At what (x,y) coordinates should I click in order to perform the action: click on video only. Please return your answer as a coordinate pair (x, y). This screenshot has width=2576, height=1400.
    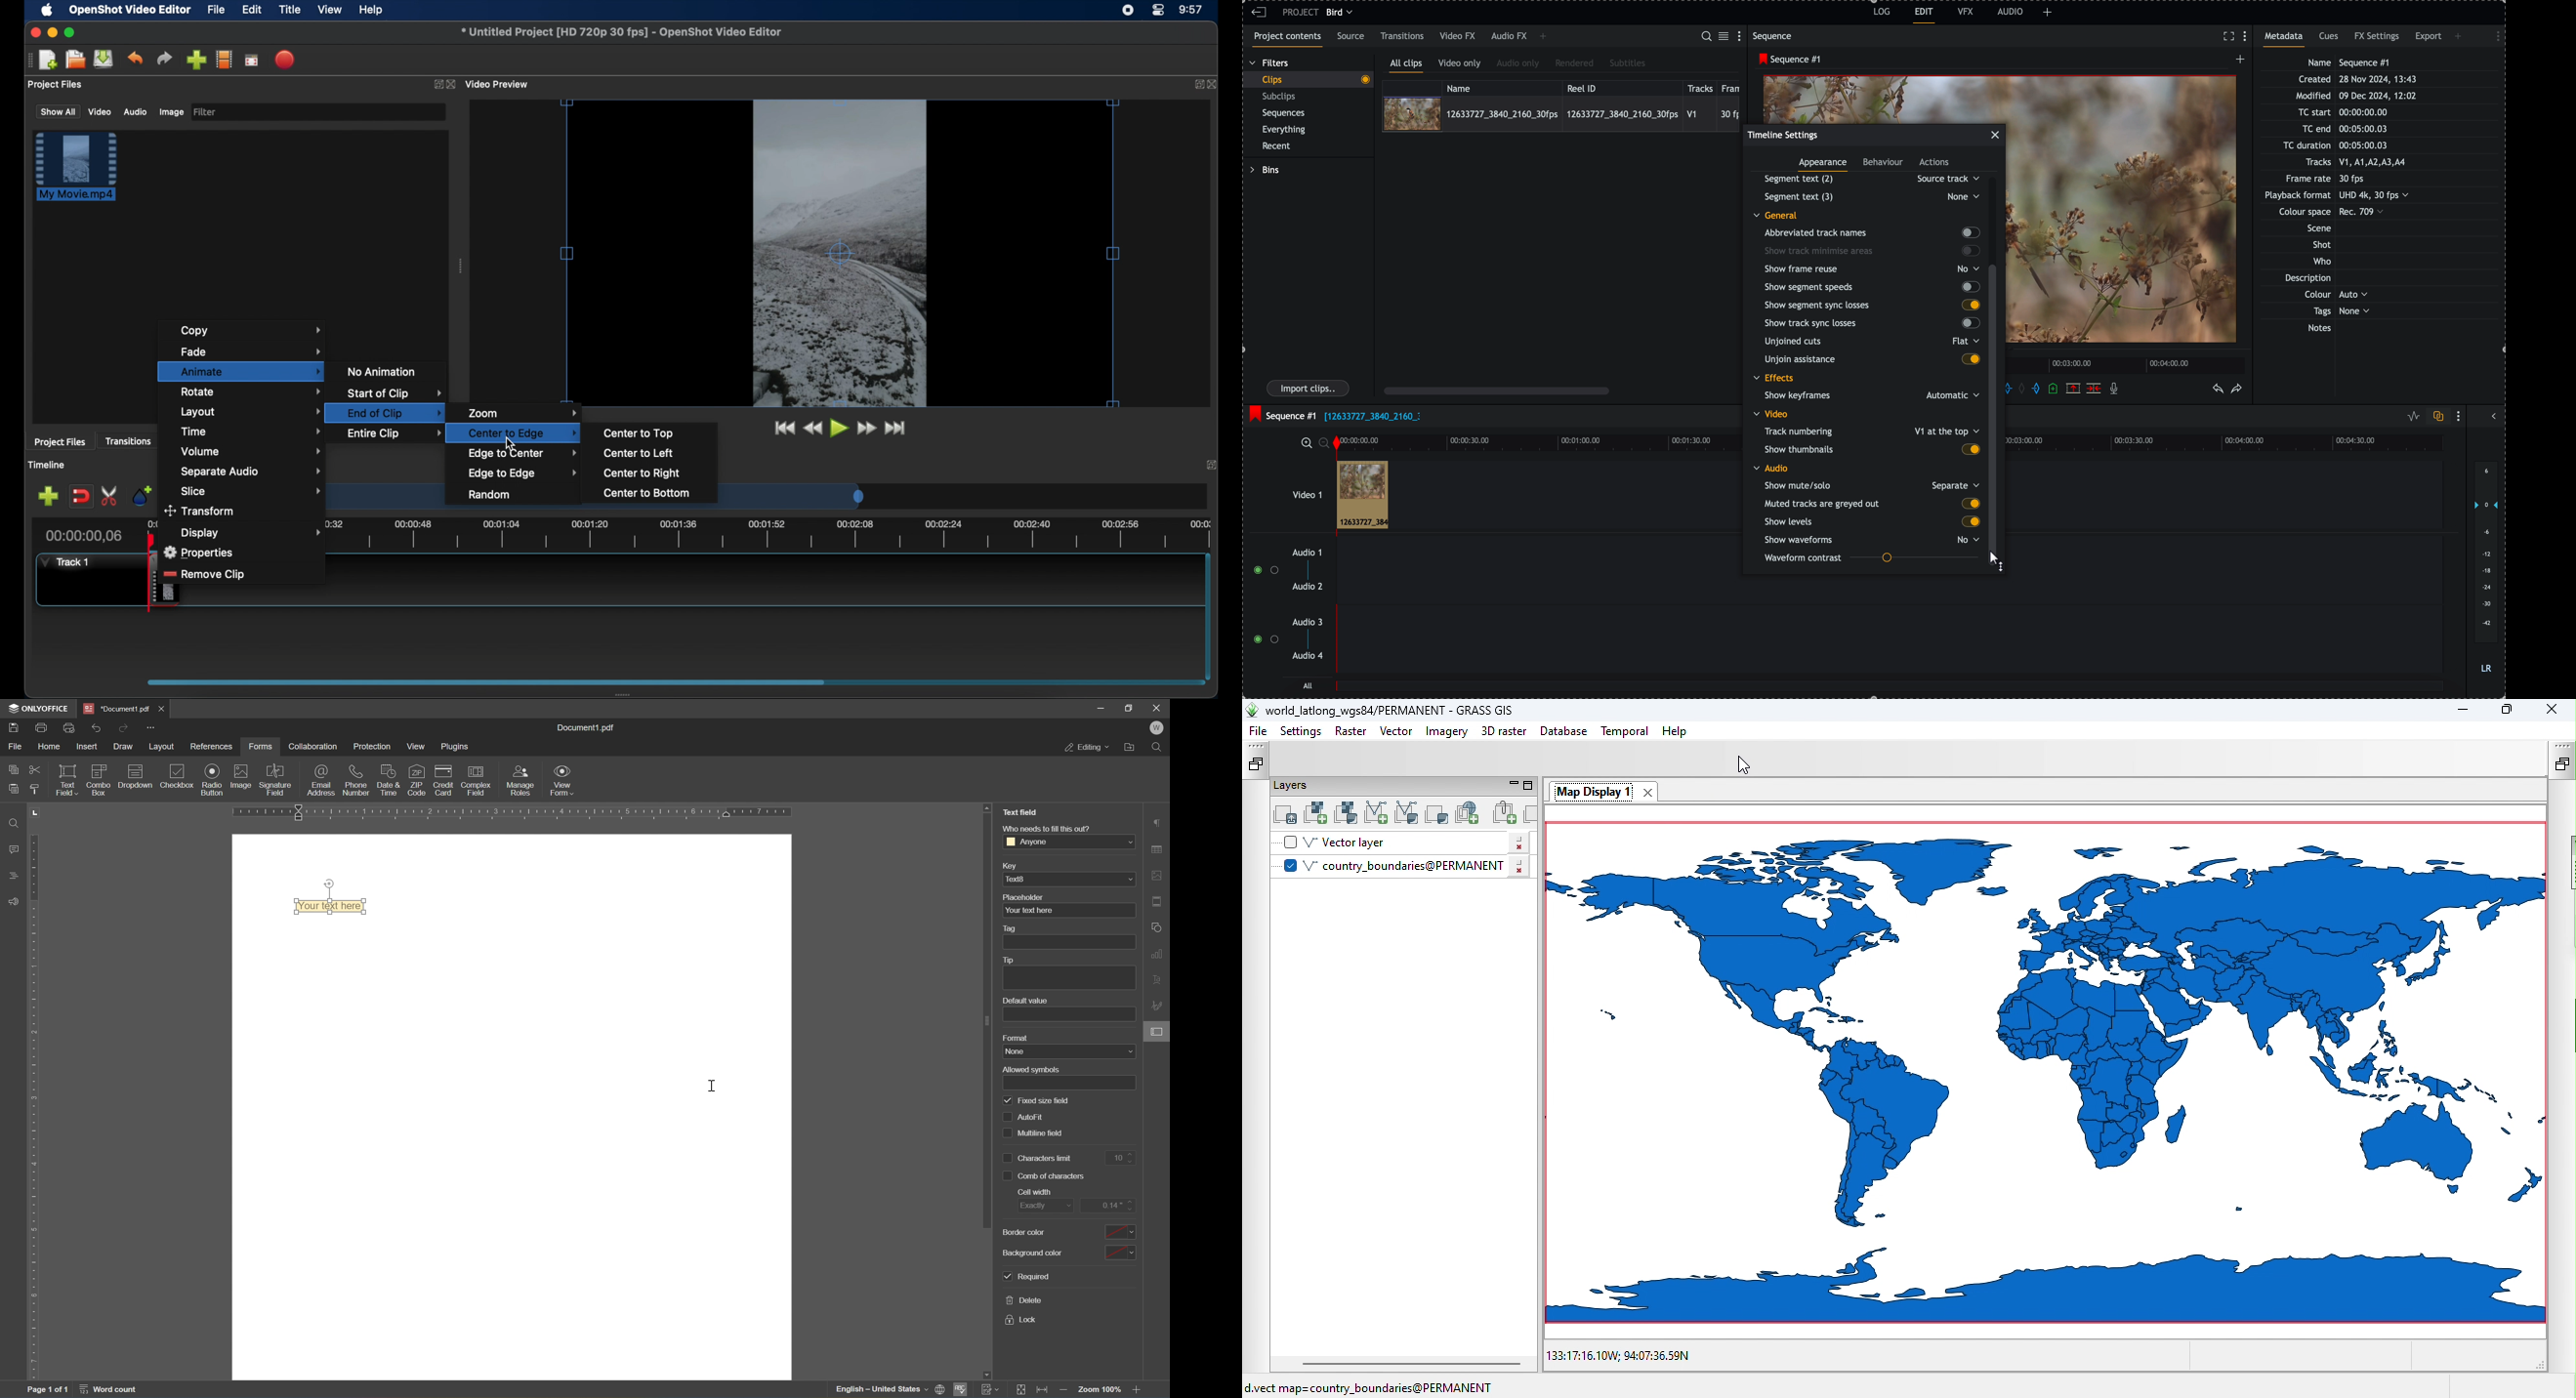
    Looking at the image, I should click on (1462, 65).